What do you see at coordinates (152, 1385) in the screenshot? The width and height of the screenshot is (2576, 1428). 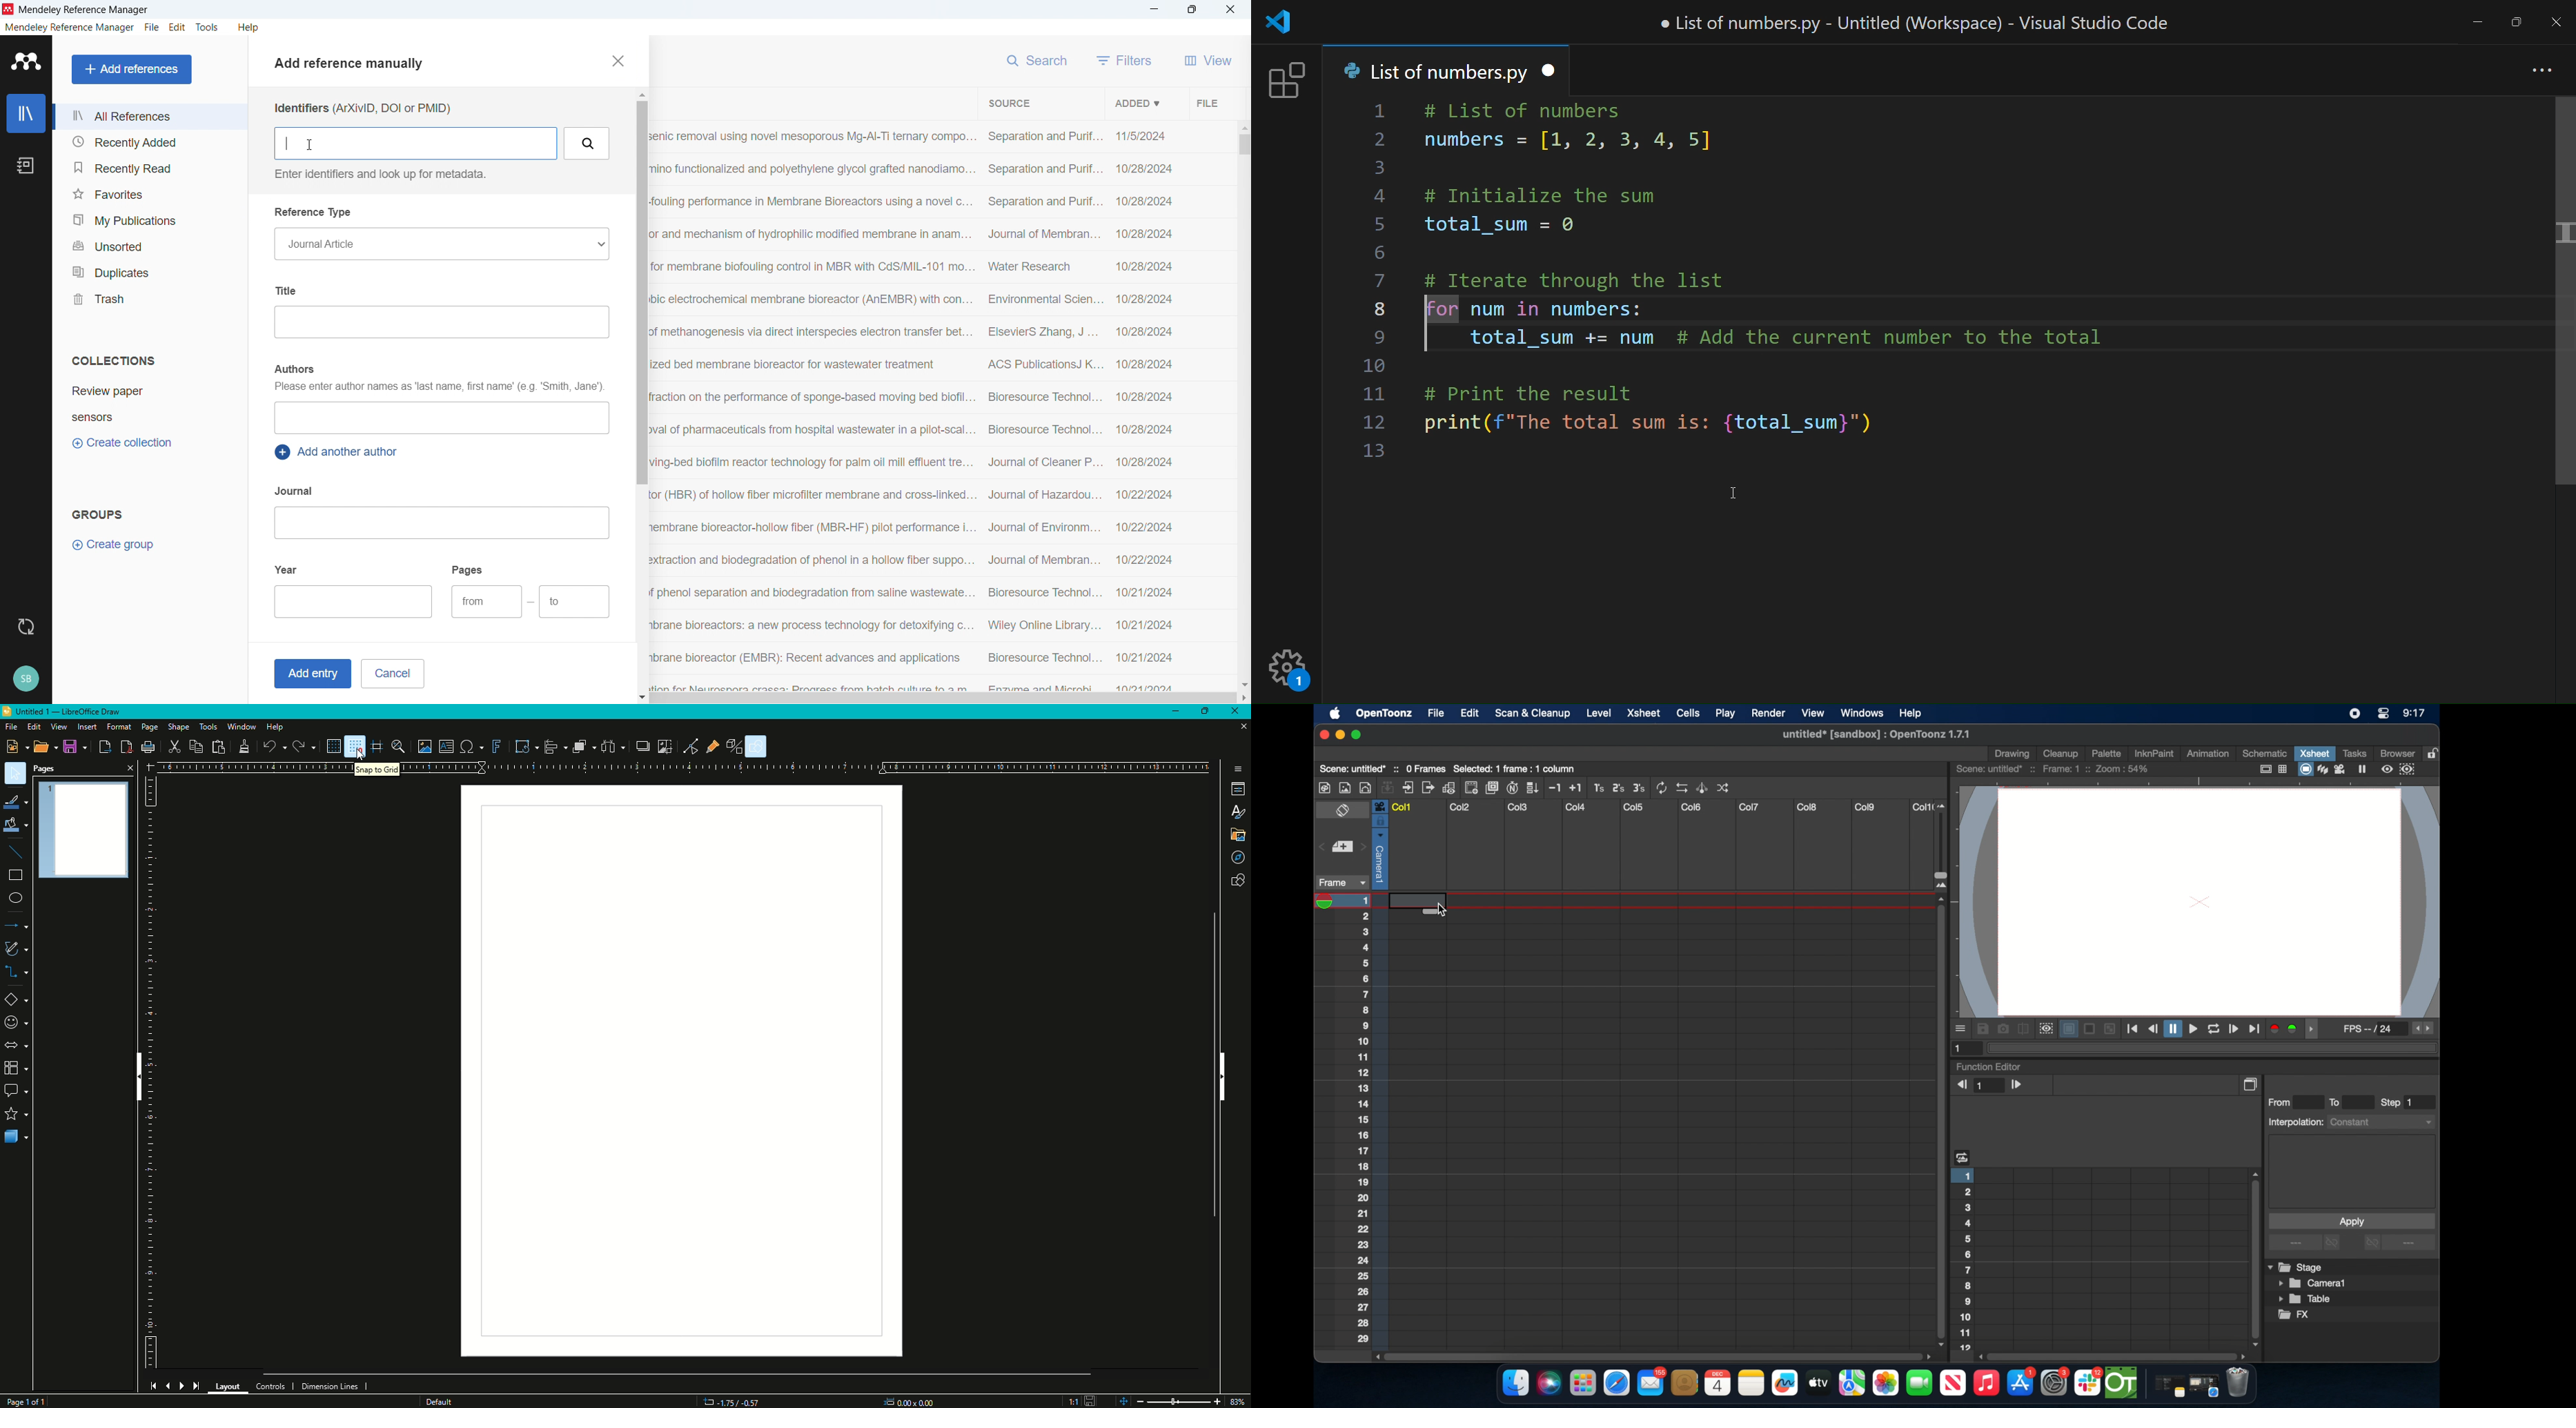 I see `First page` at bounding box center [152, 1385].